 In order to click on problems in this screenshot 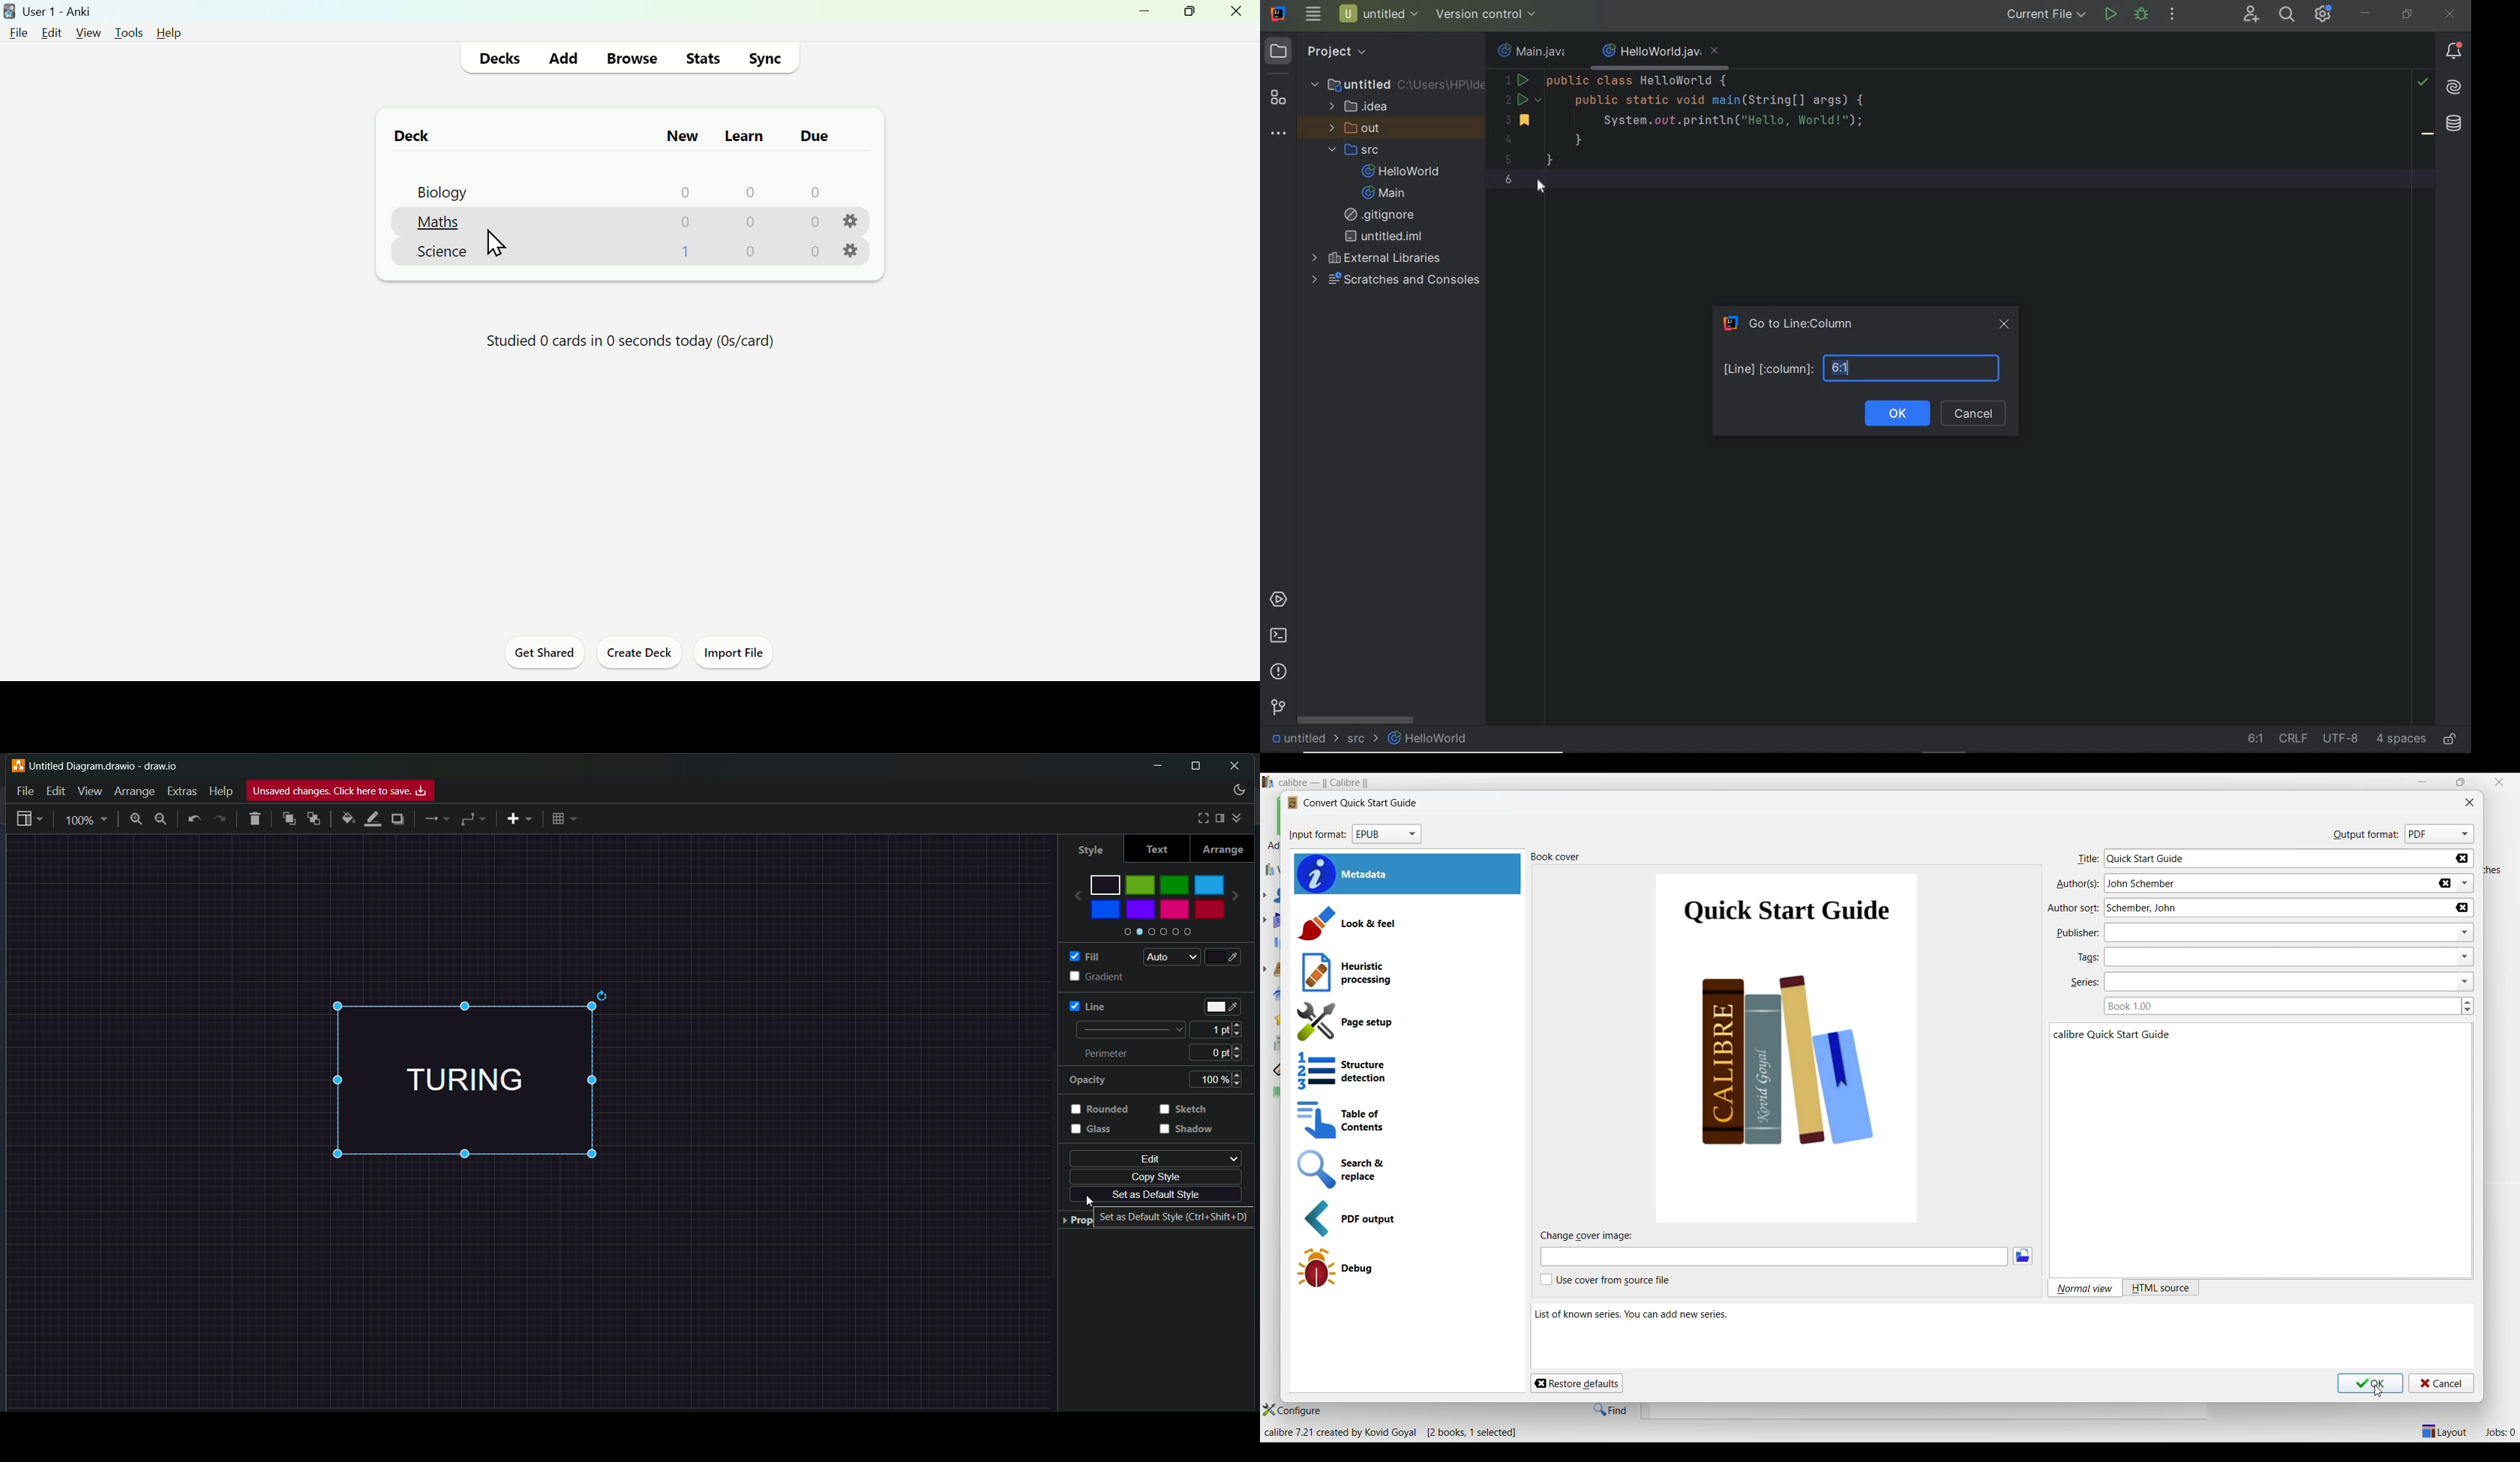, I will do `click(1278, 673)`.